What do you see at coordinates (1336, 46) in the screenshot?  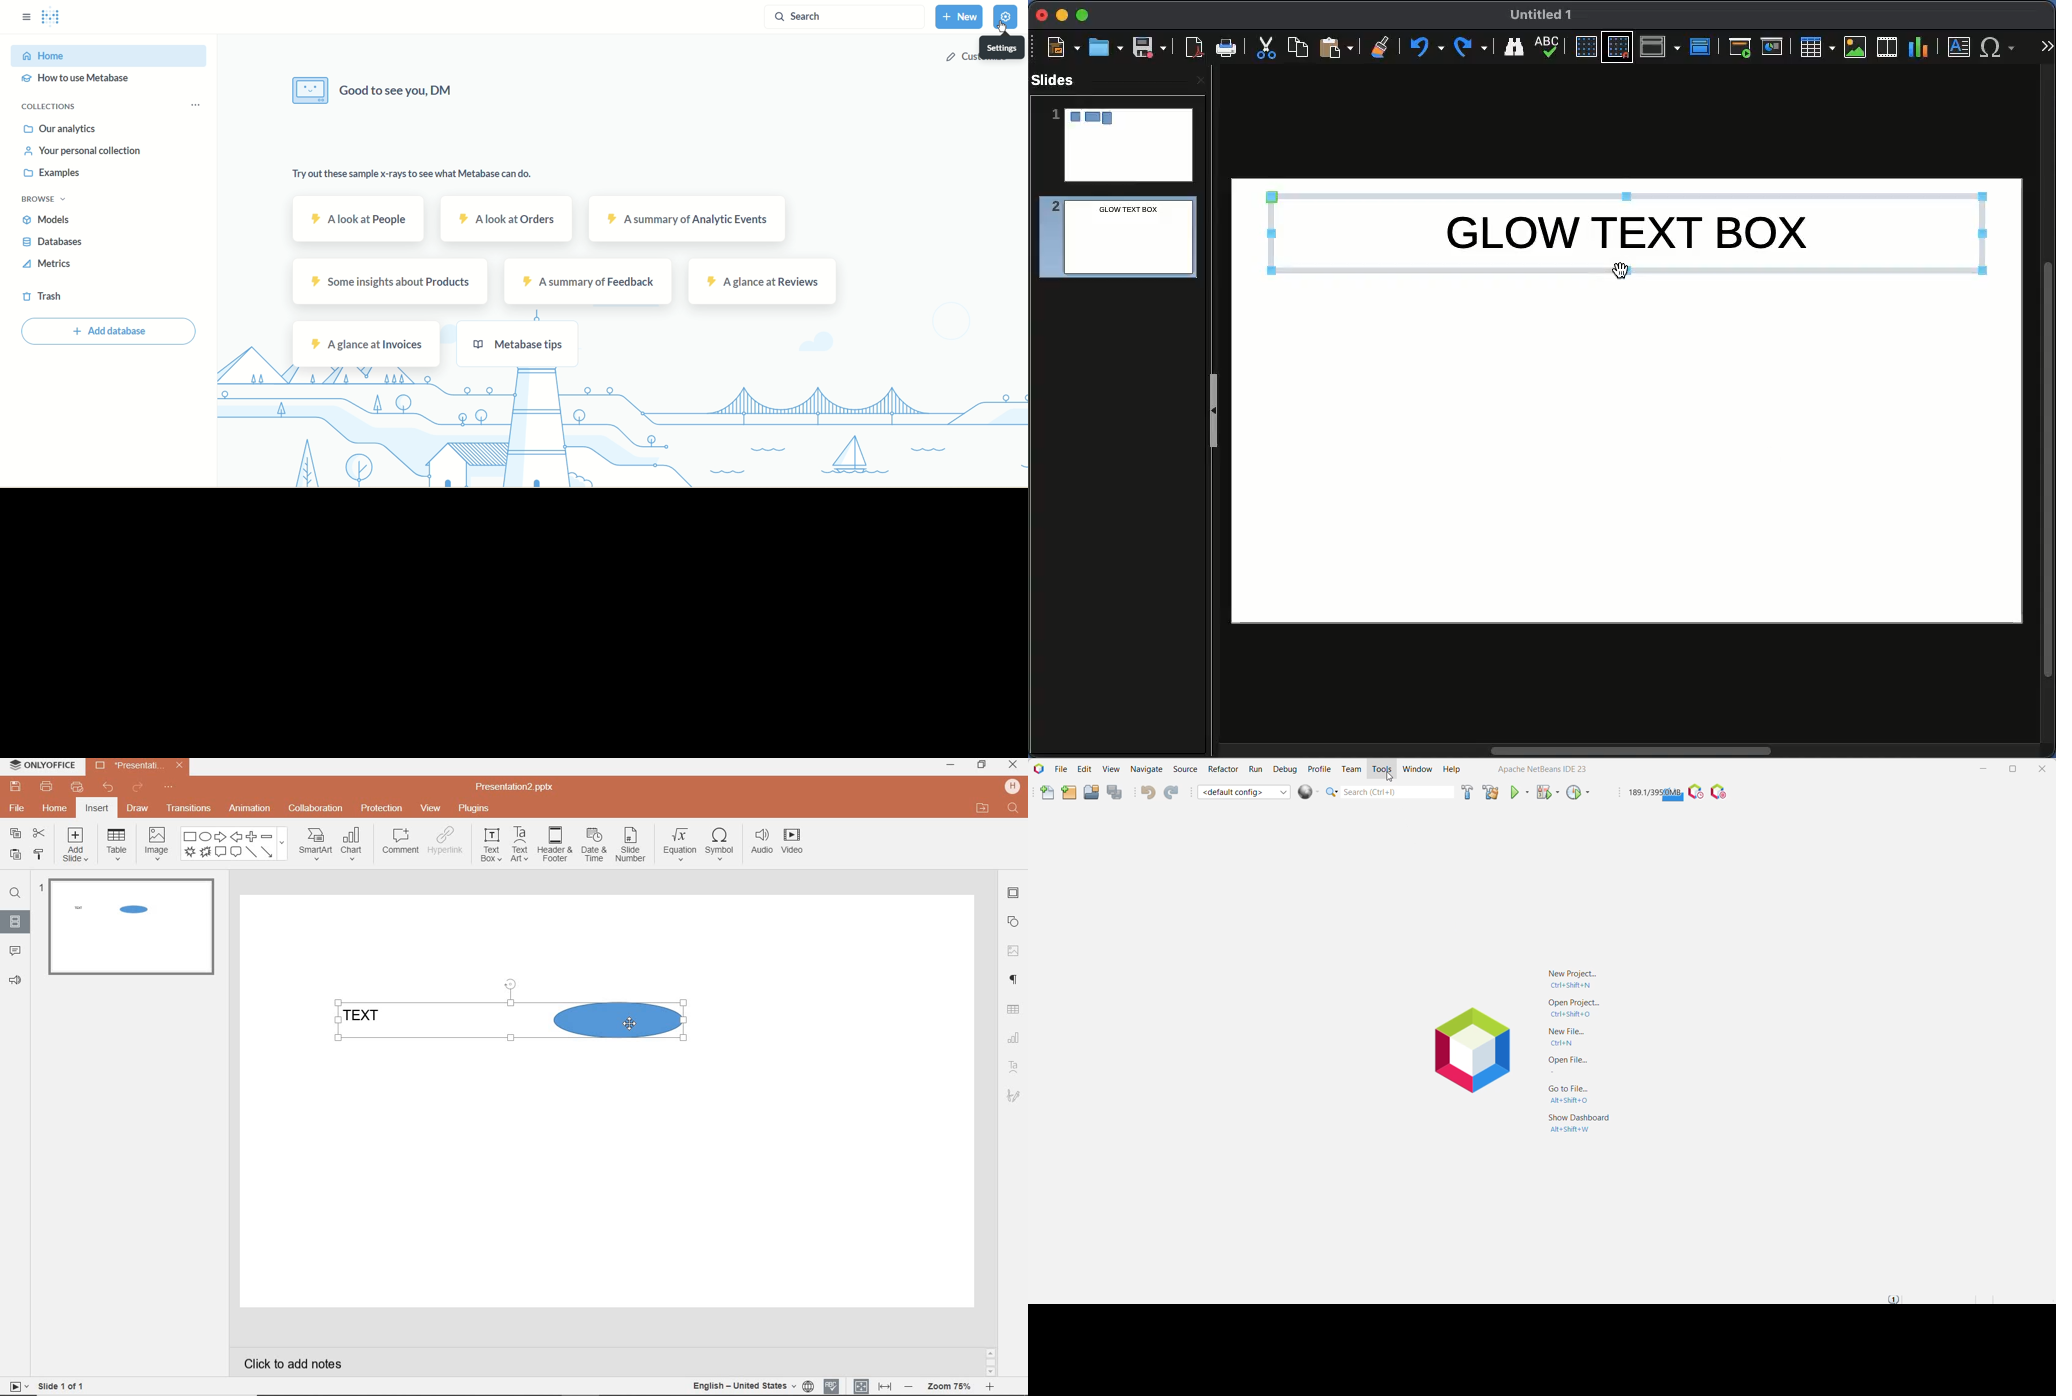 I see `Paste` at bounding box center [1336, 46].